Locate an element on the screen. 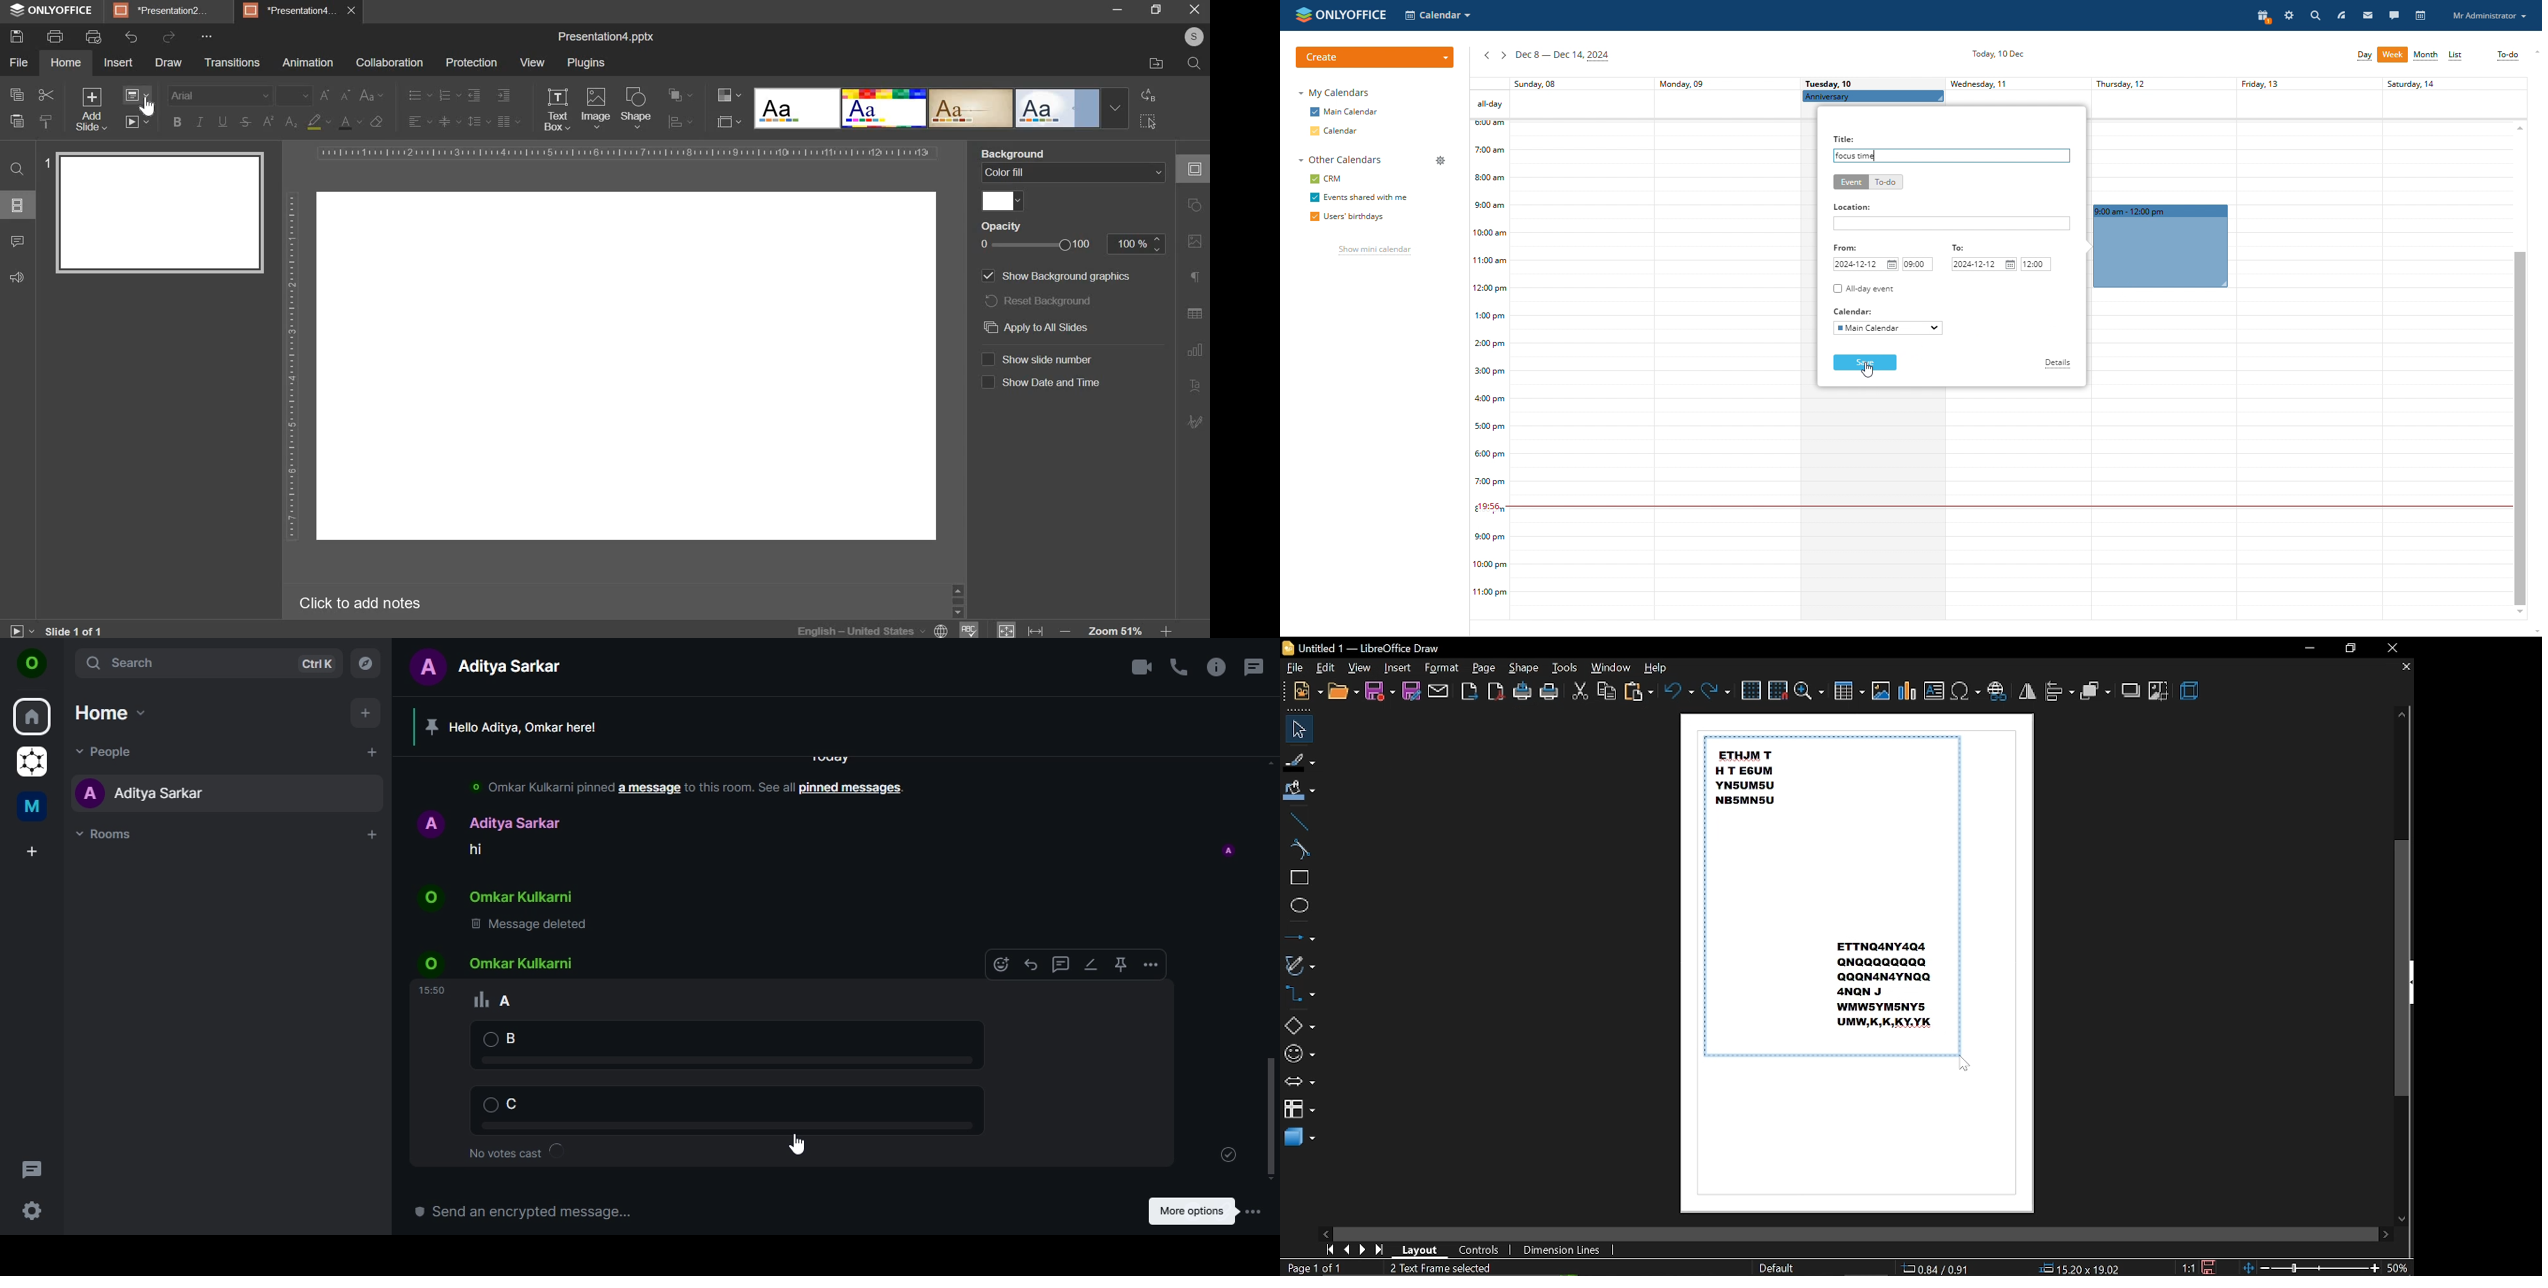  decrease indent is located at coordinates (473, 96).